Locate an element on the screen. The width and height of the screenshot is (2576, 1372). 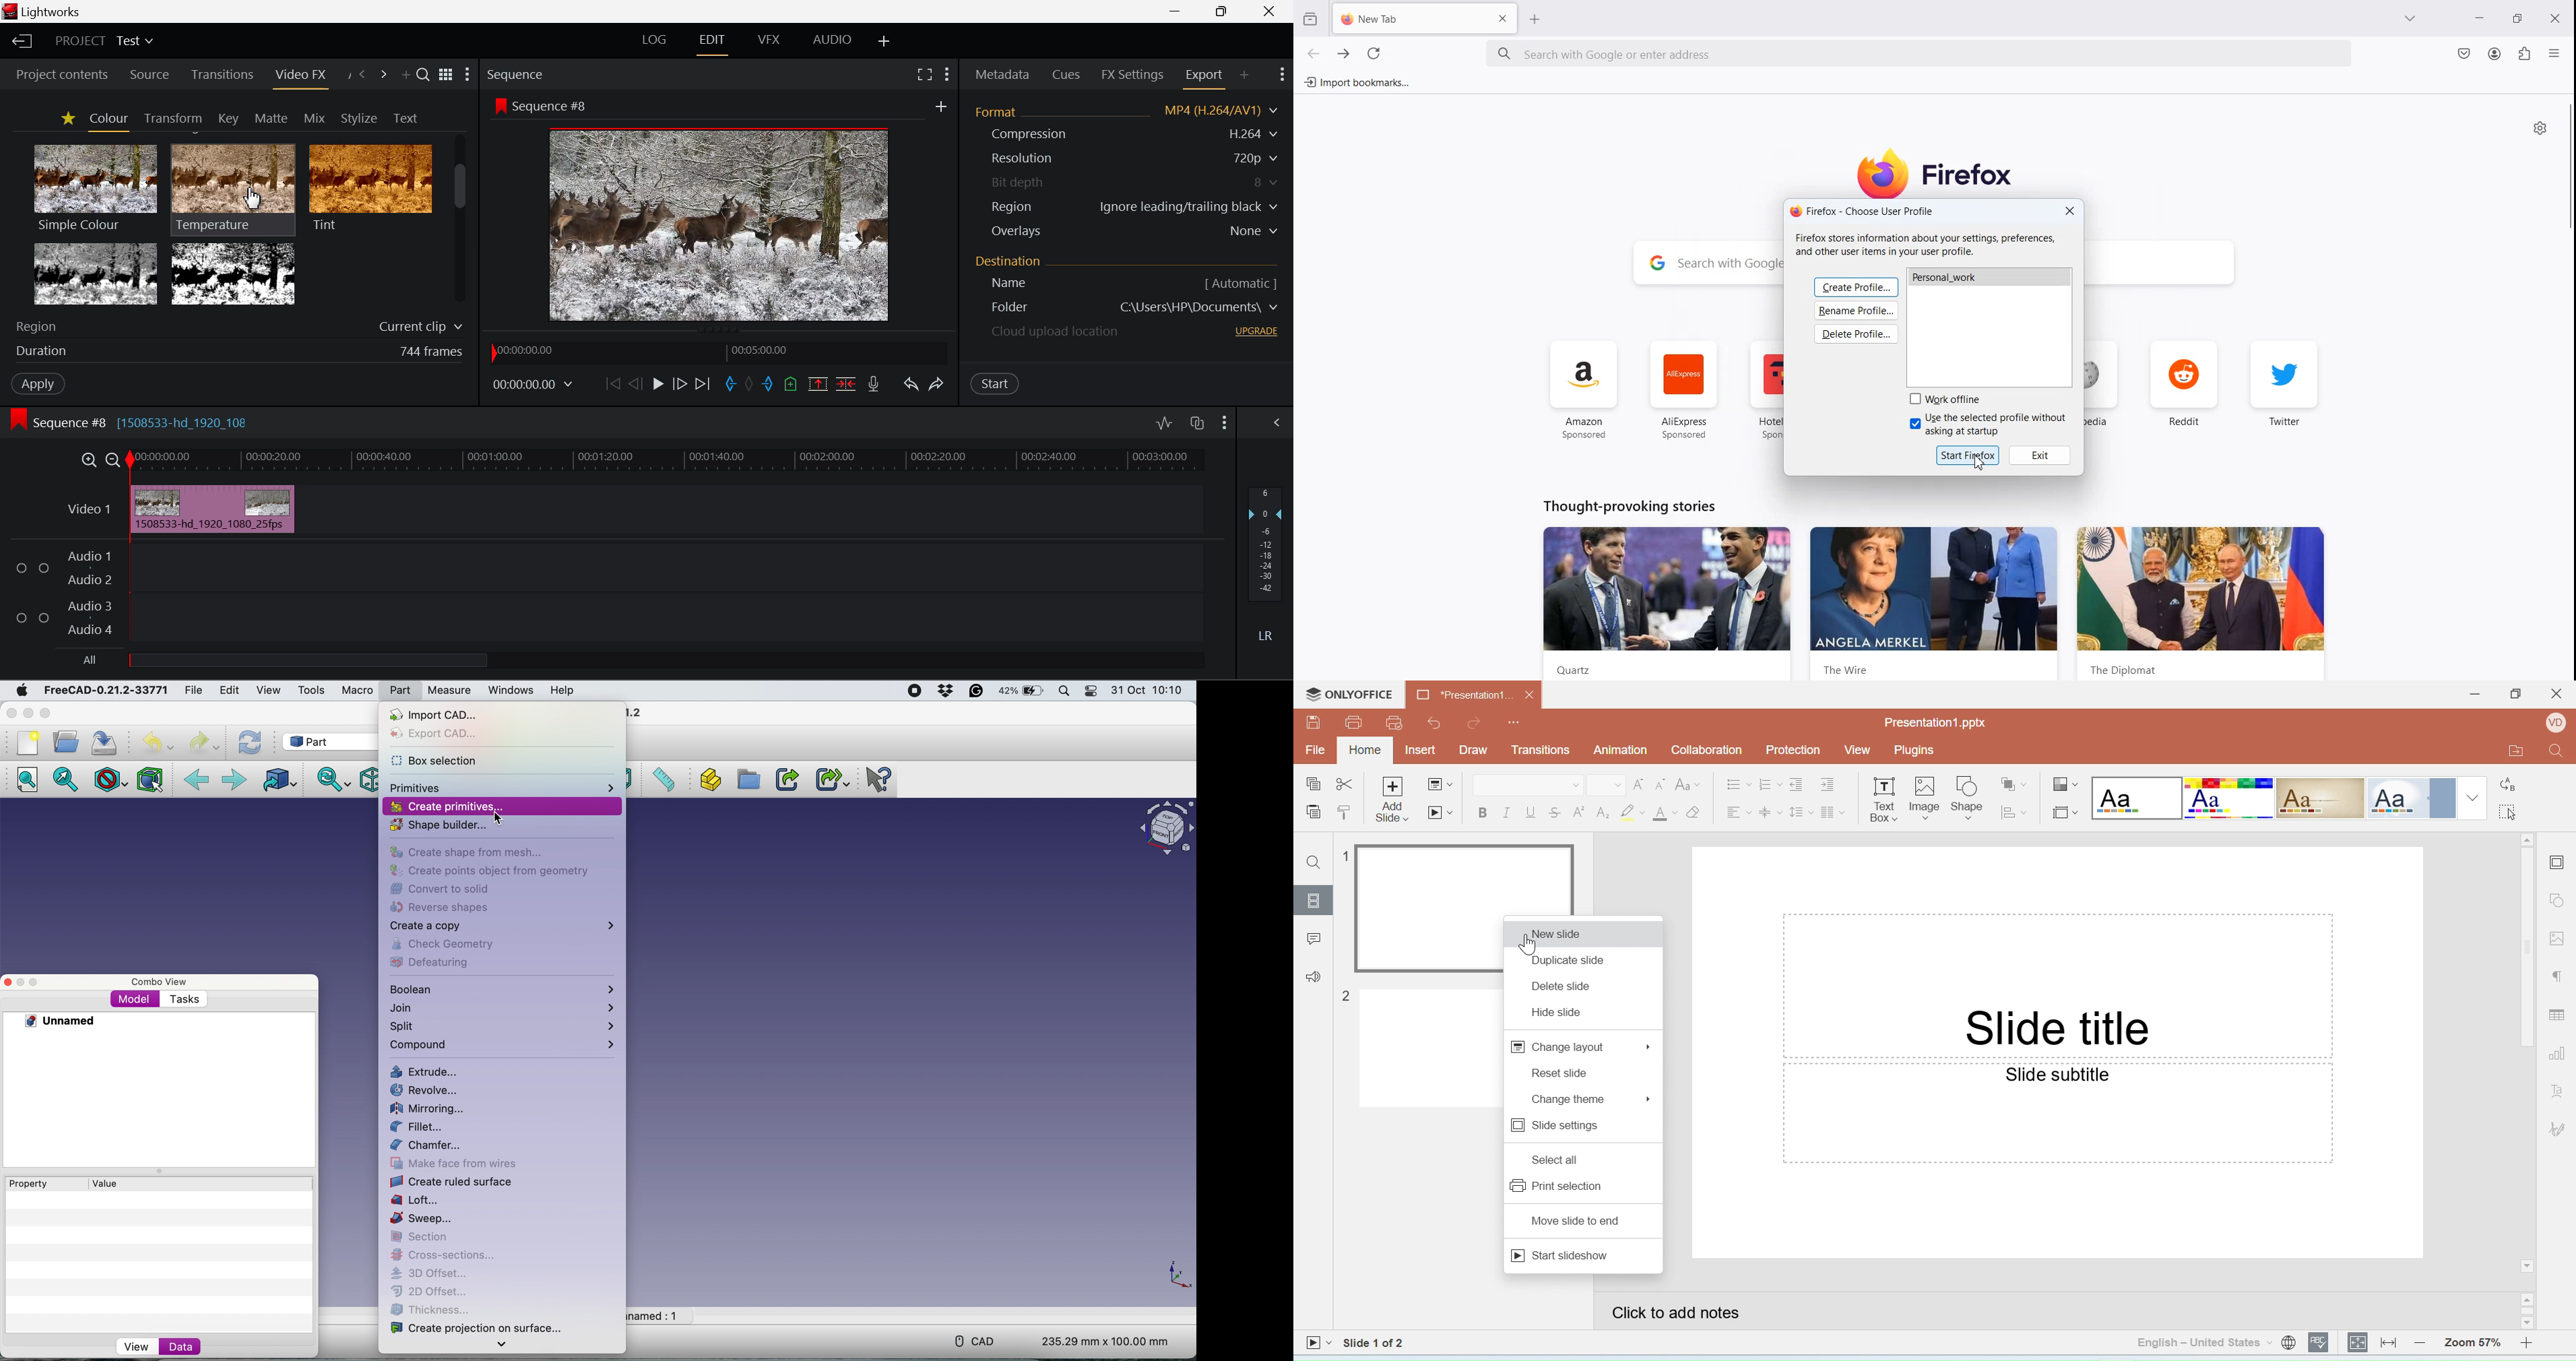
Spell checking is located at coordinates (2321, 1342).